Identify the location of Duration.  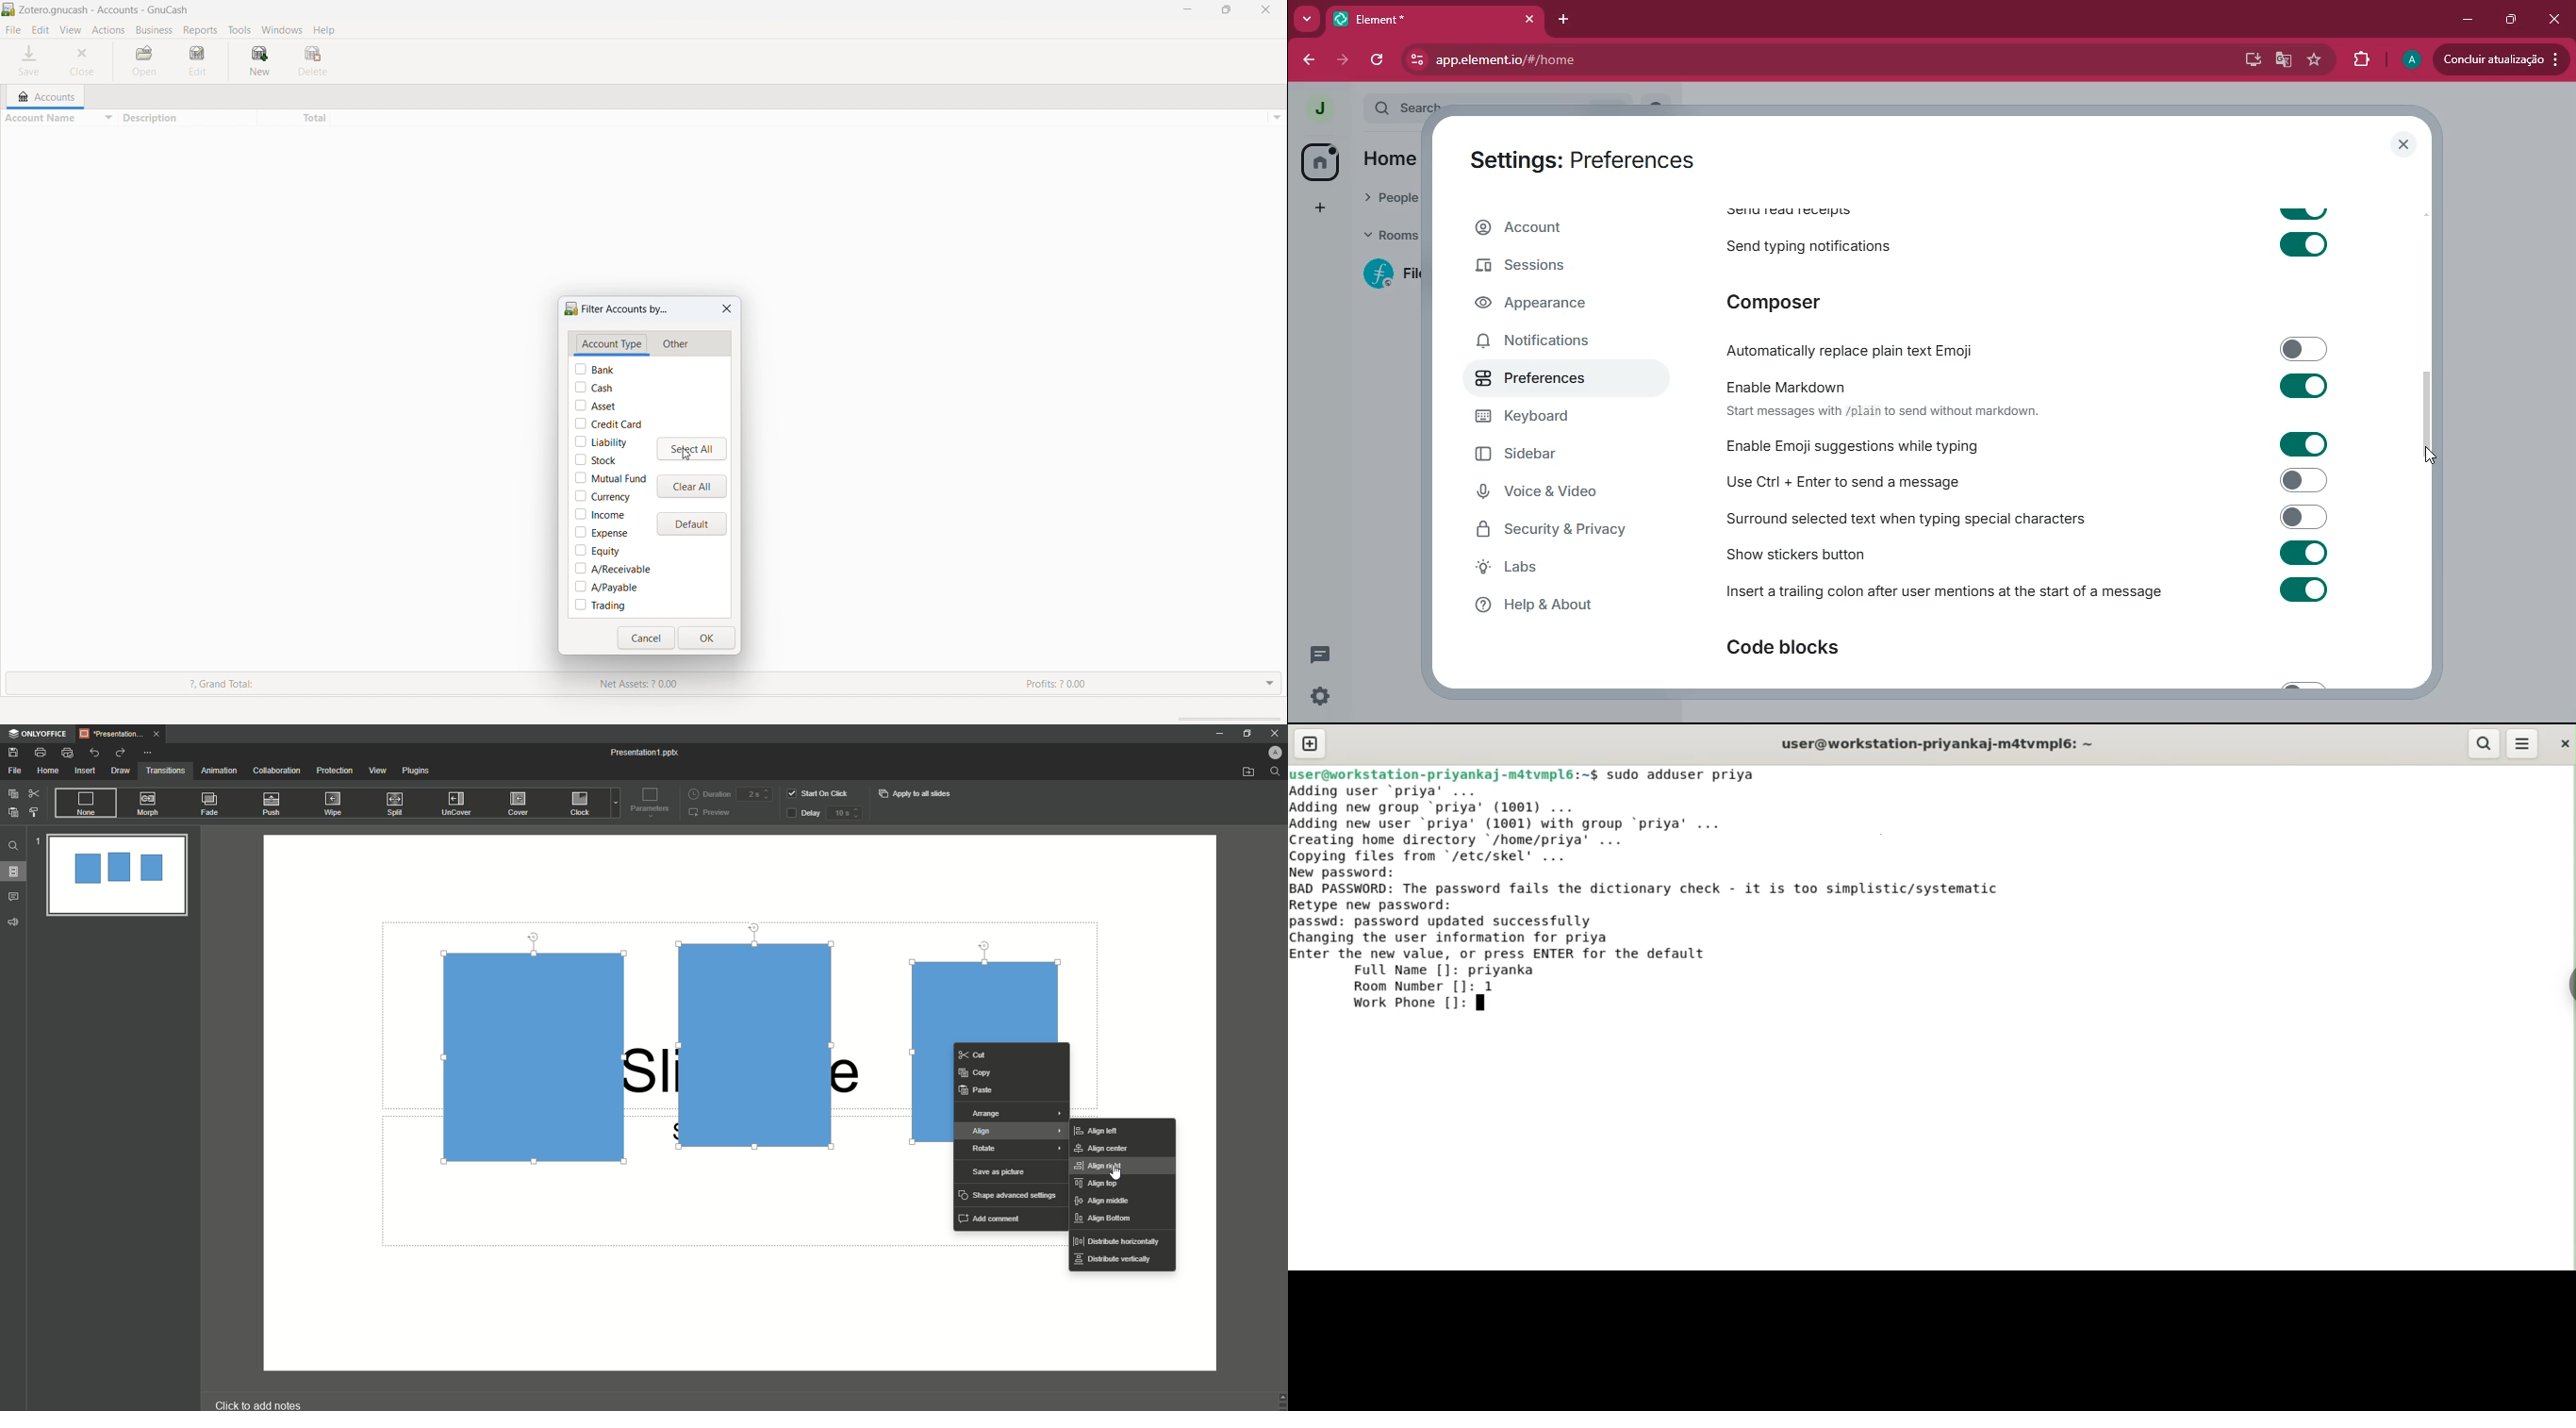
(709, 793).